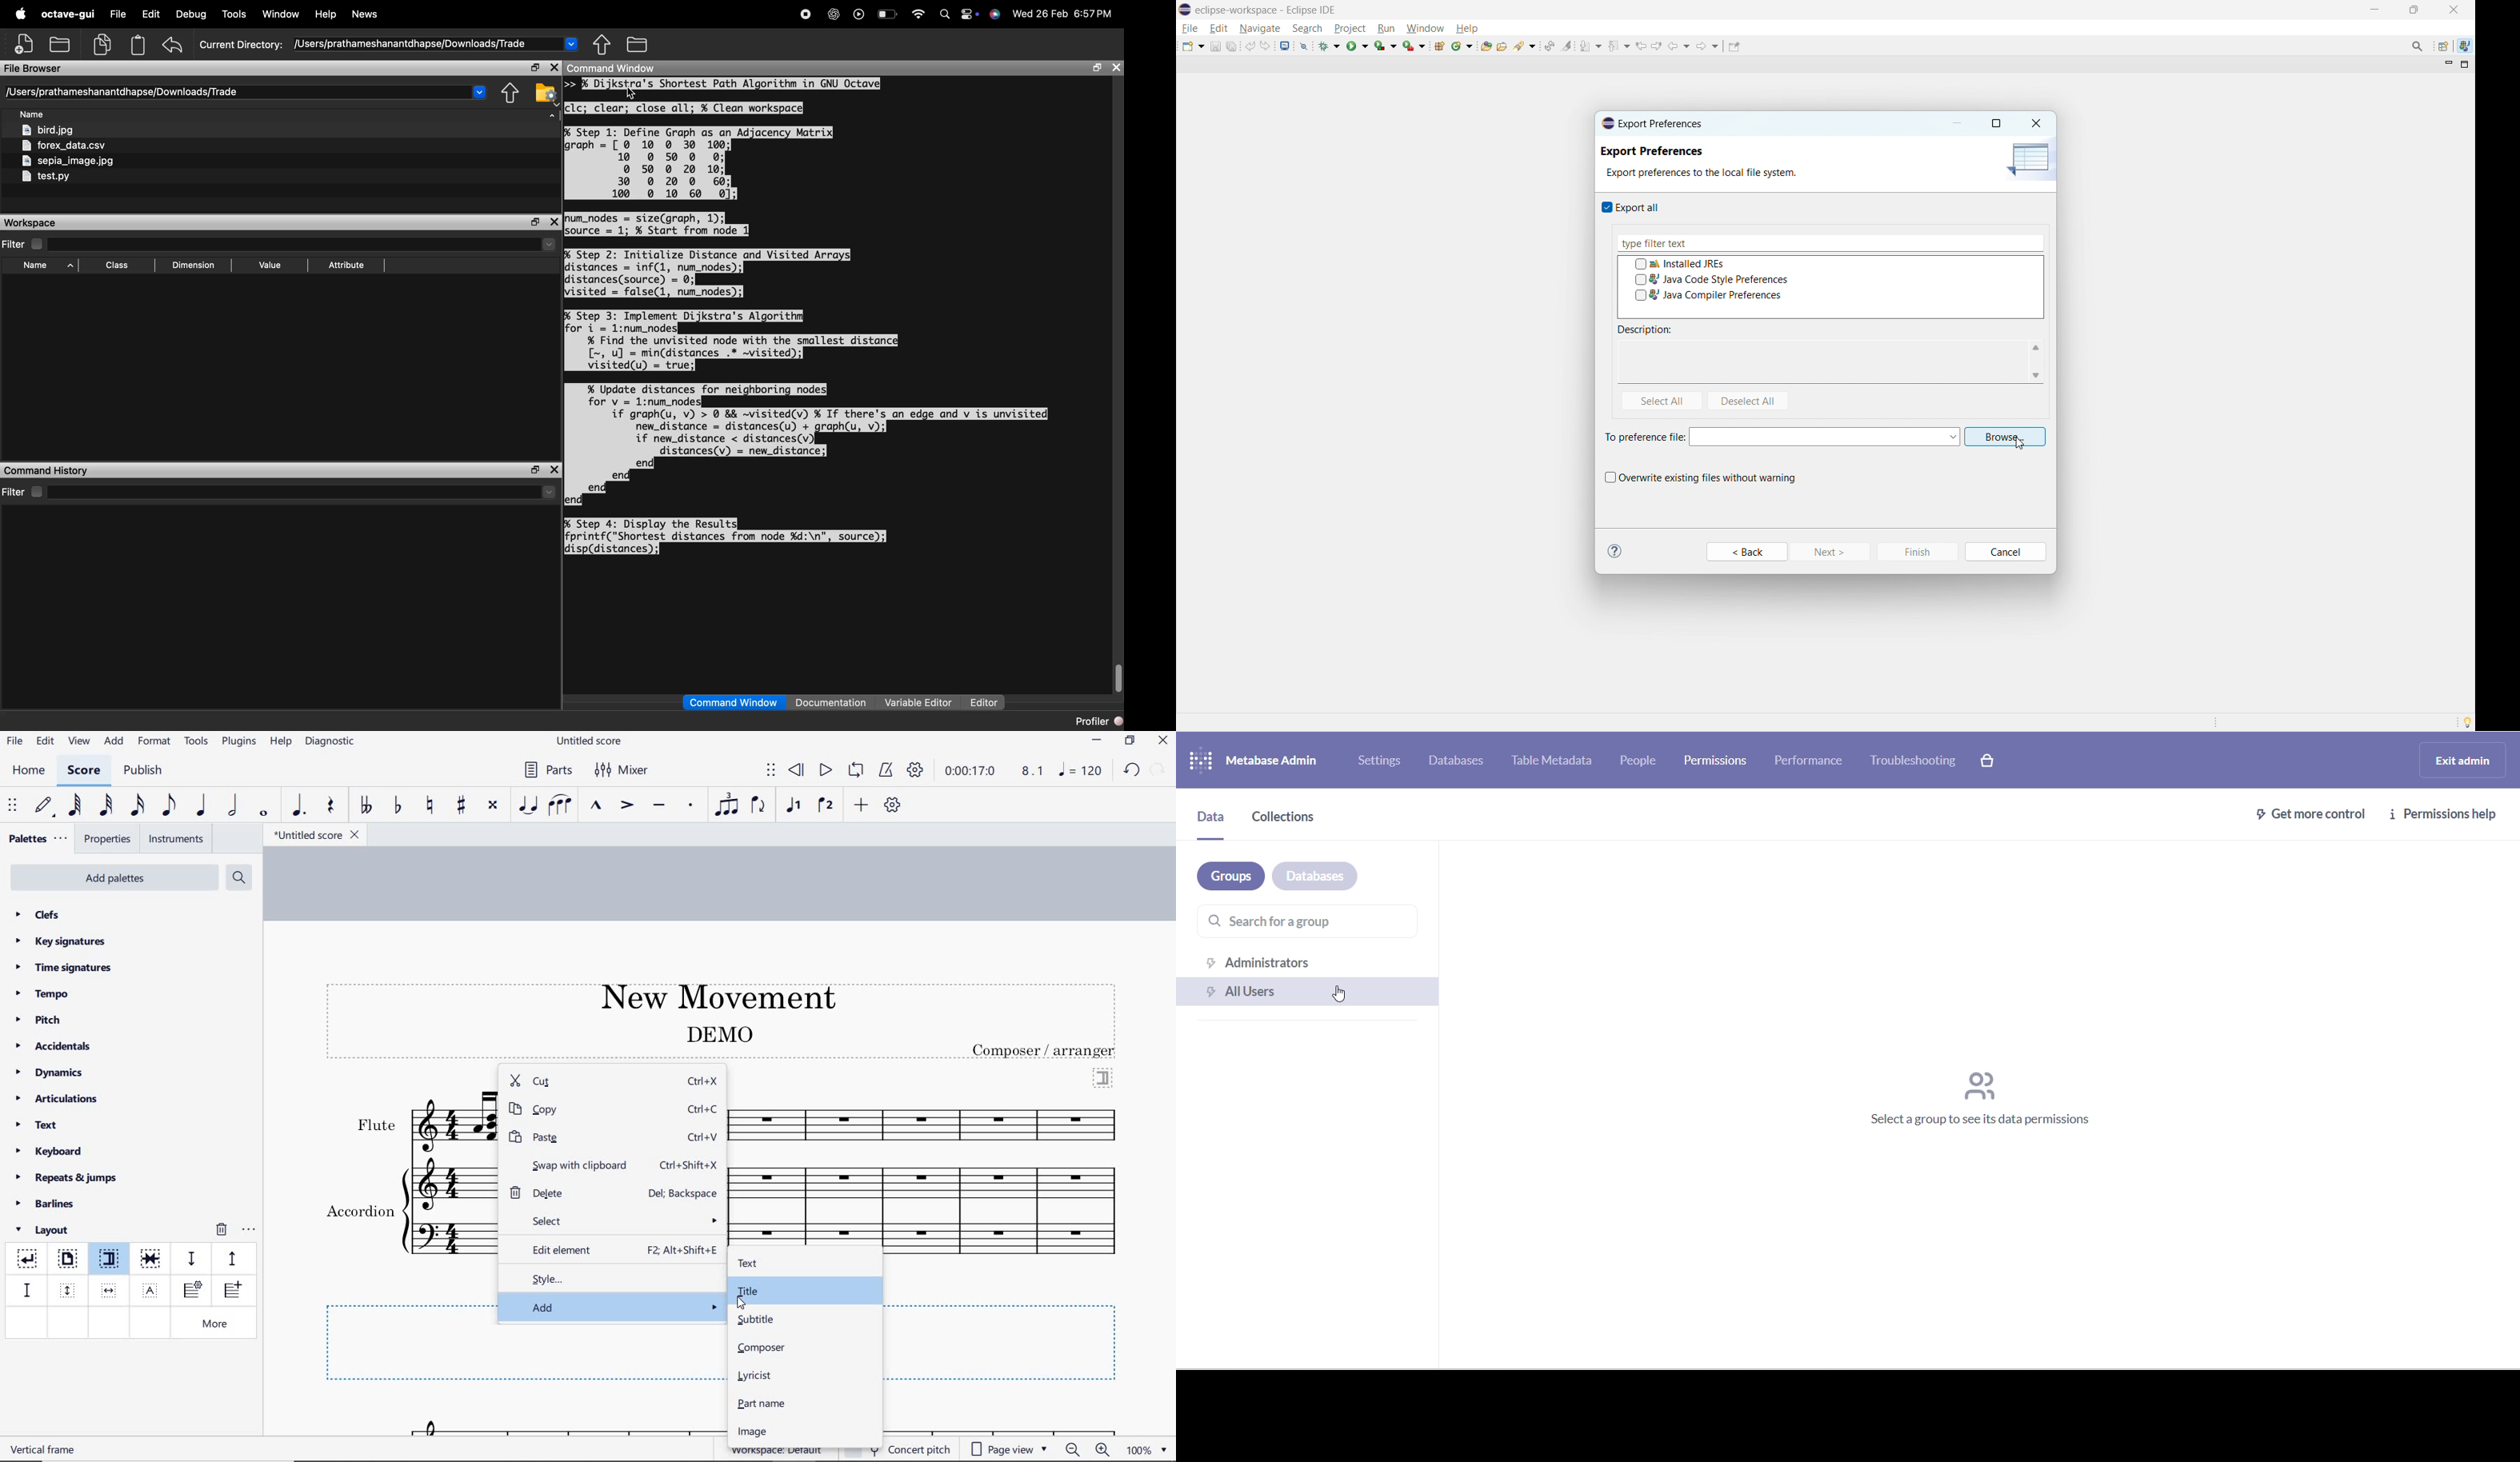 This screenshot has width=2520, height=1484. I want to click on insert staff type change, so click(193, 1290).